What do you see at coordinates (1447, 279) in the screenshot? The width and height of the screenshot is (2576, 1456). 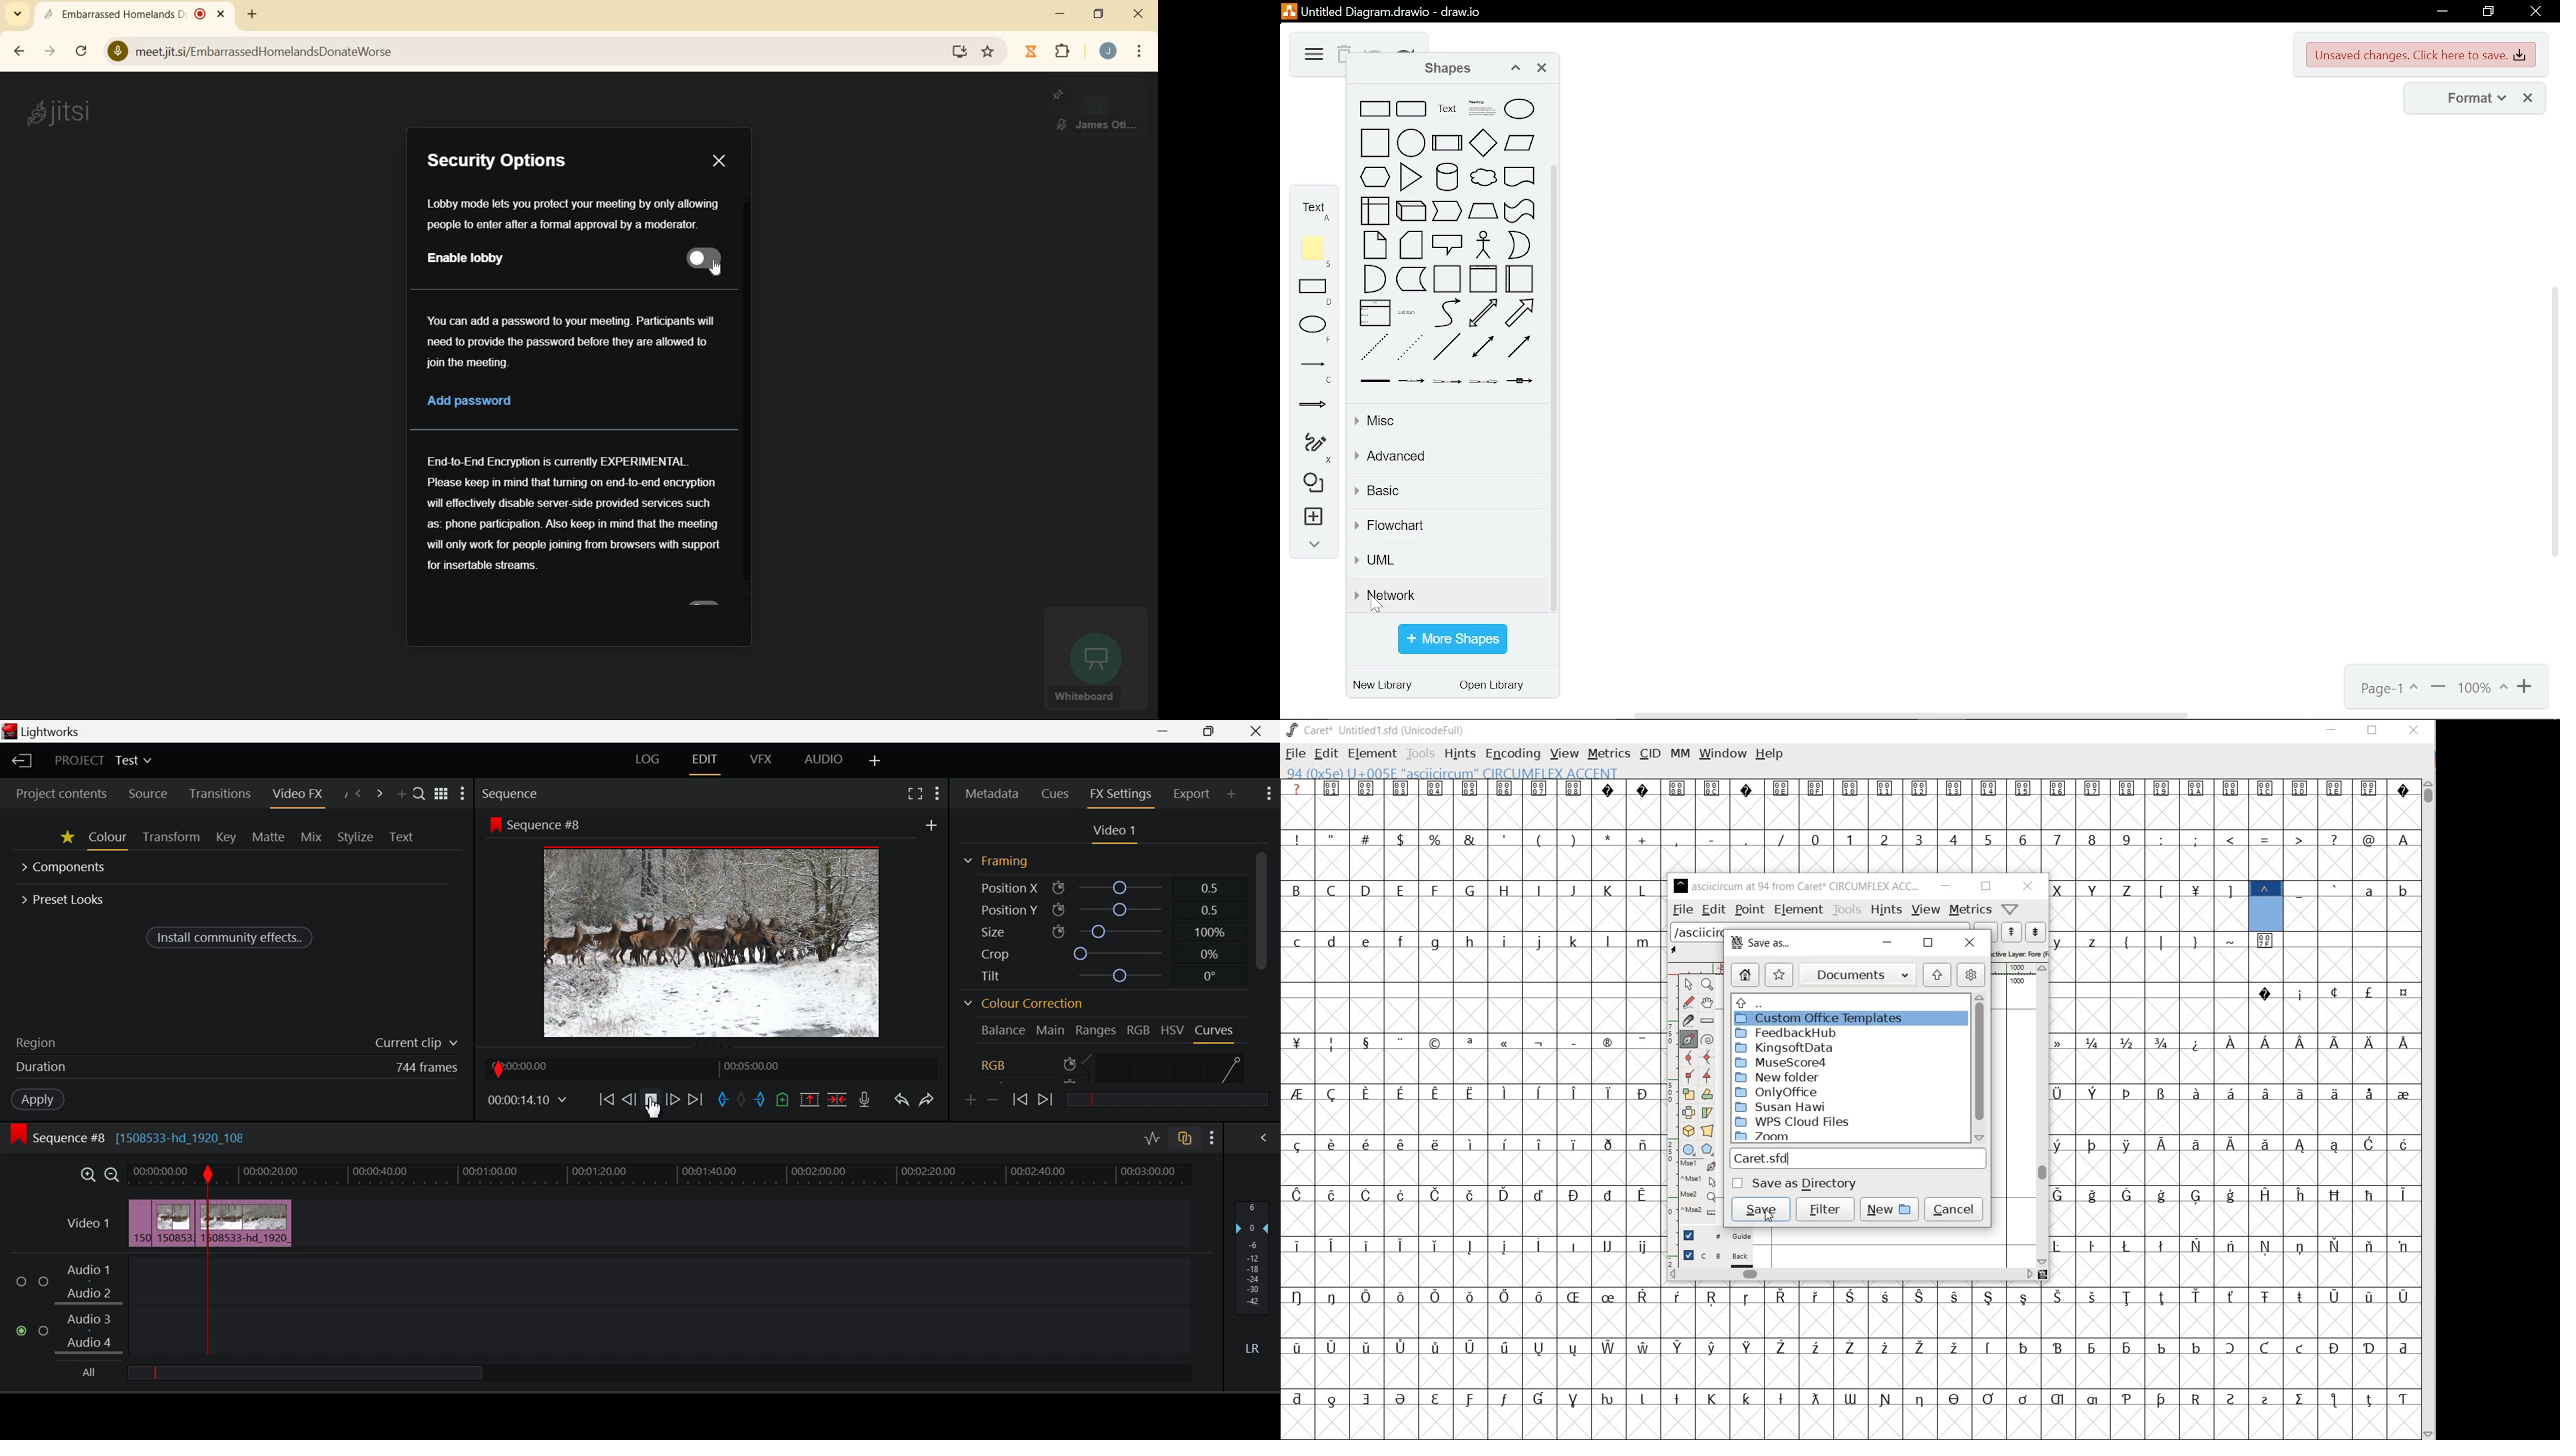 I see `container` at bounding box center [1447, 279].